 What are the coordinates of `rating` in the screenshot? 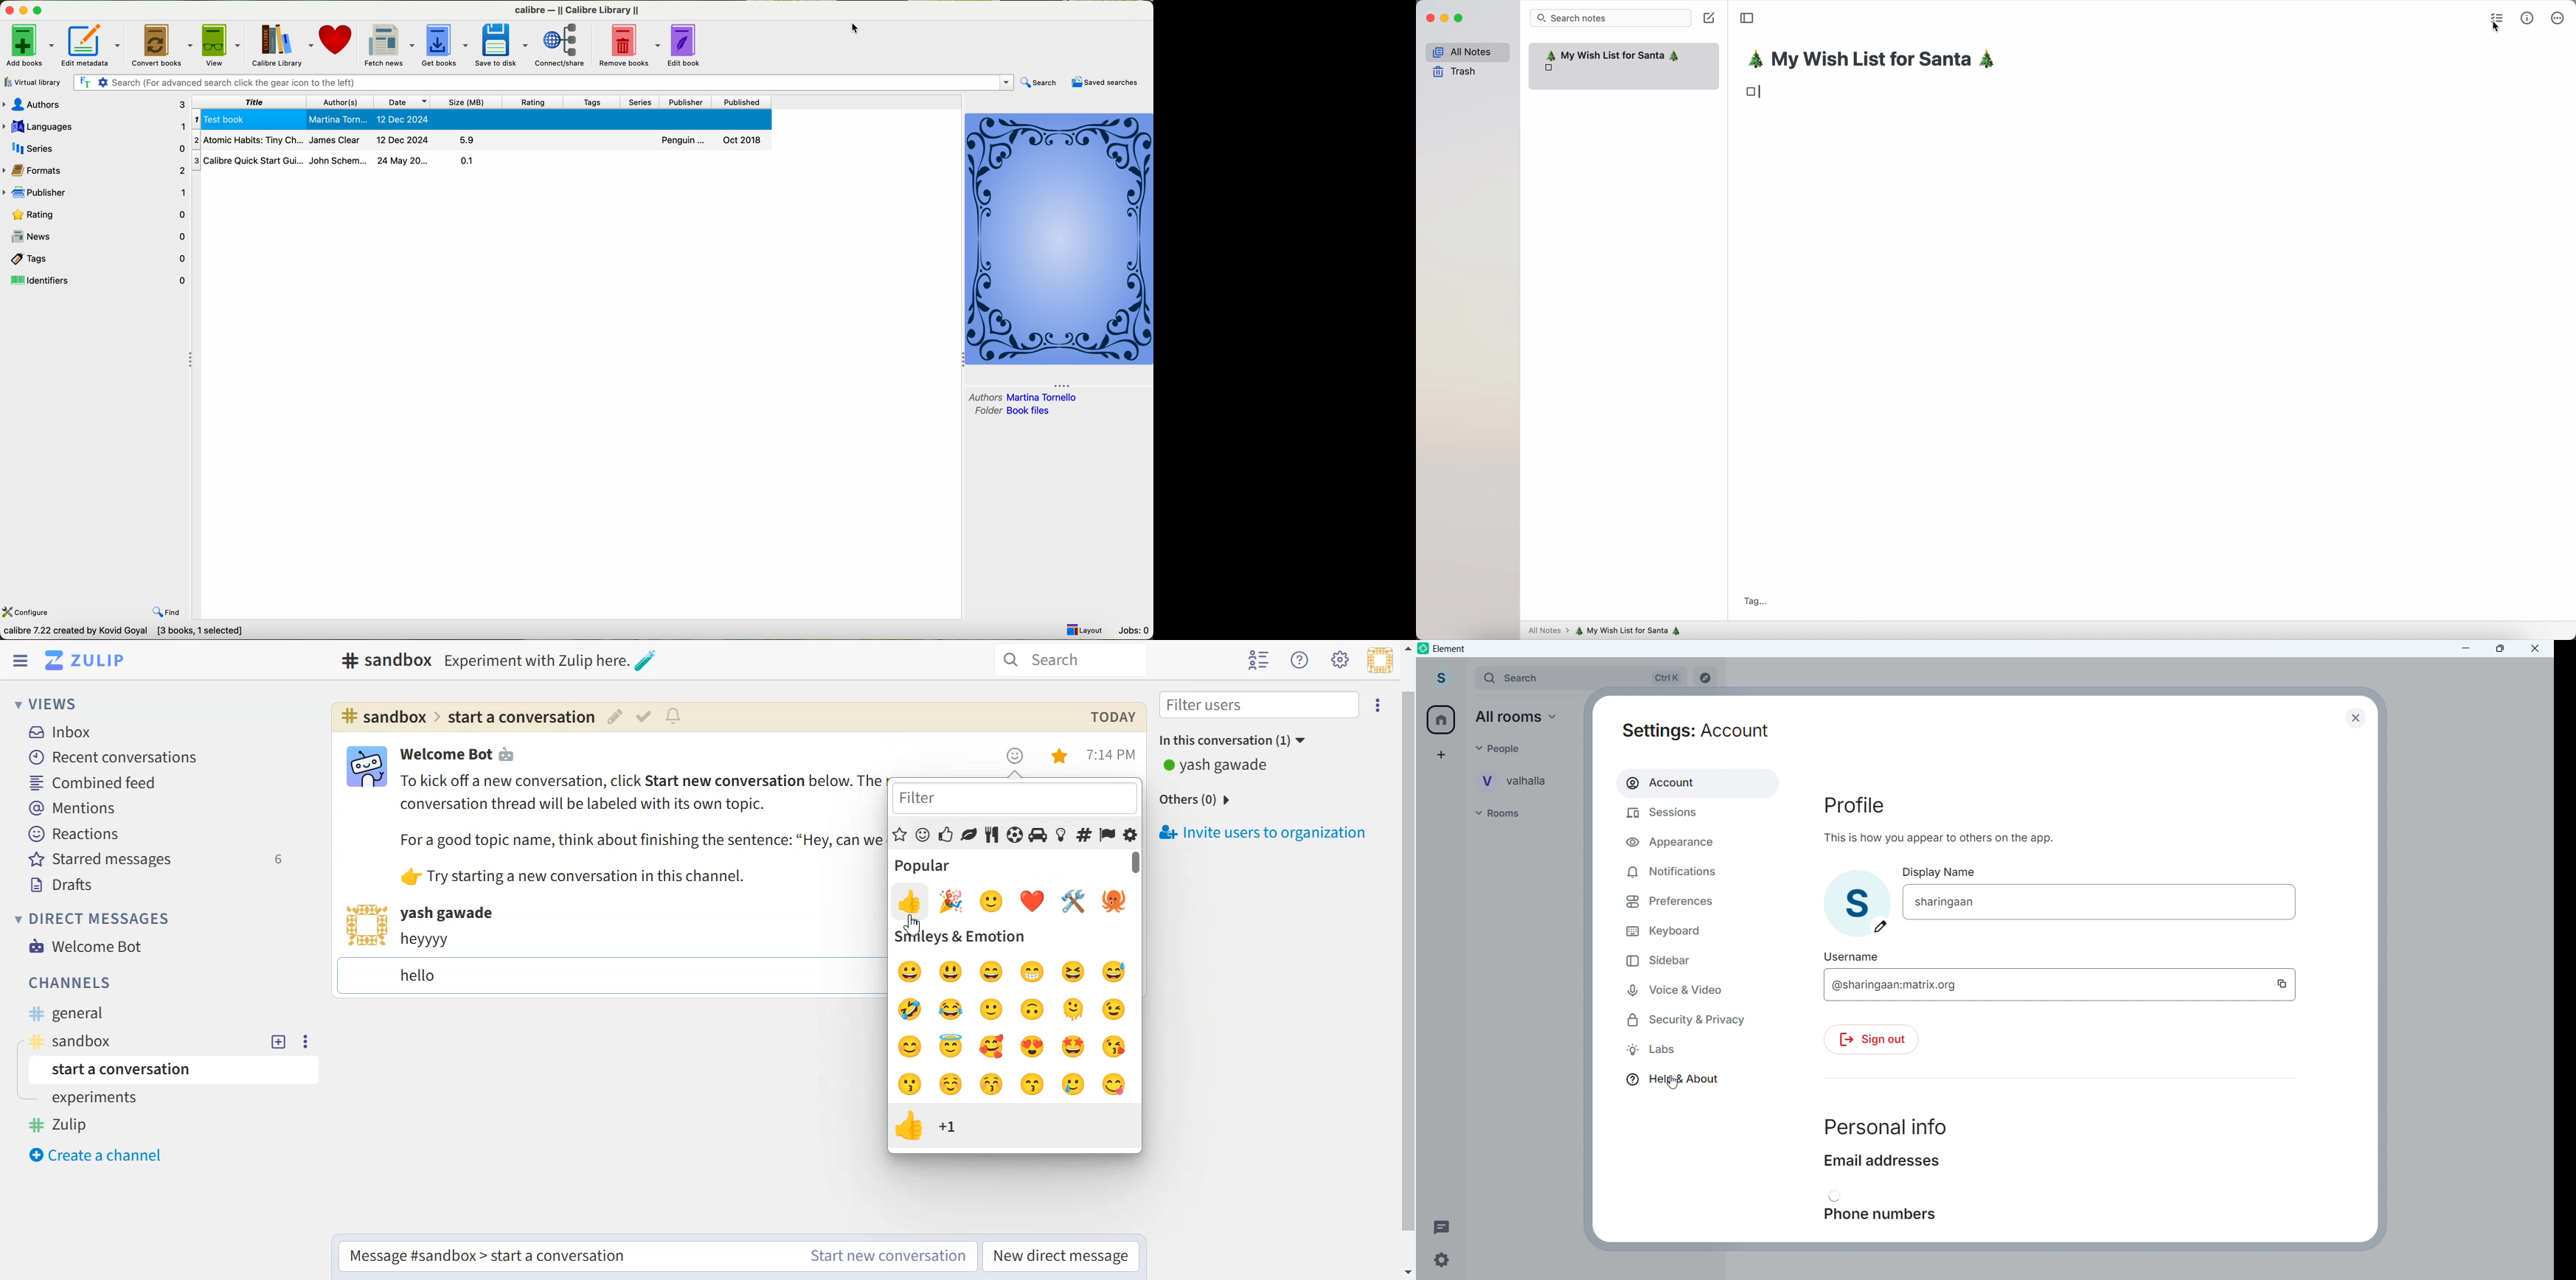 It's located at (95, 214).